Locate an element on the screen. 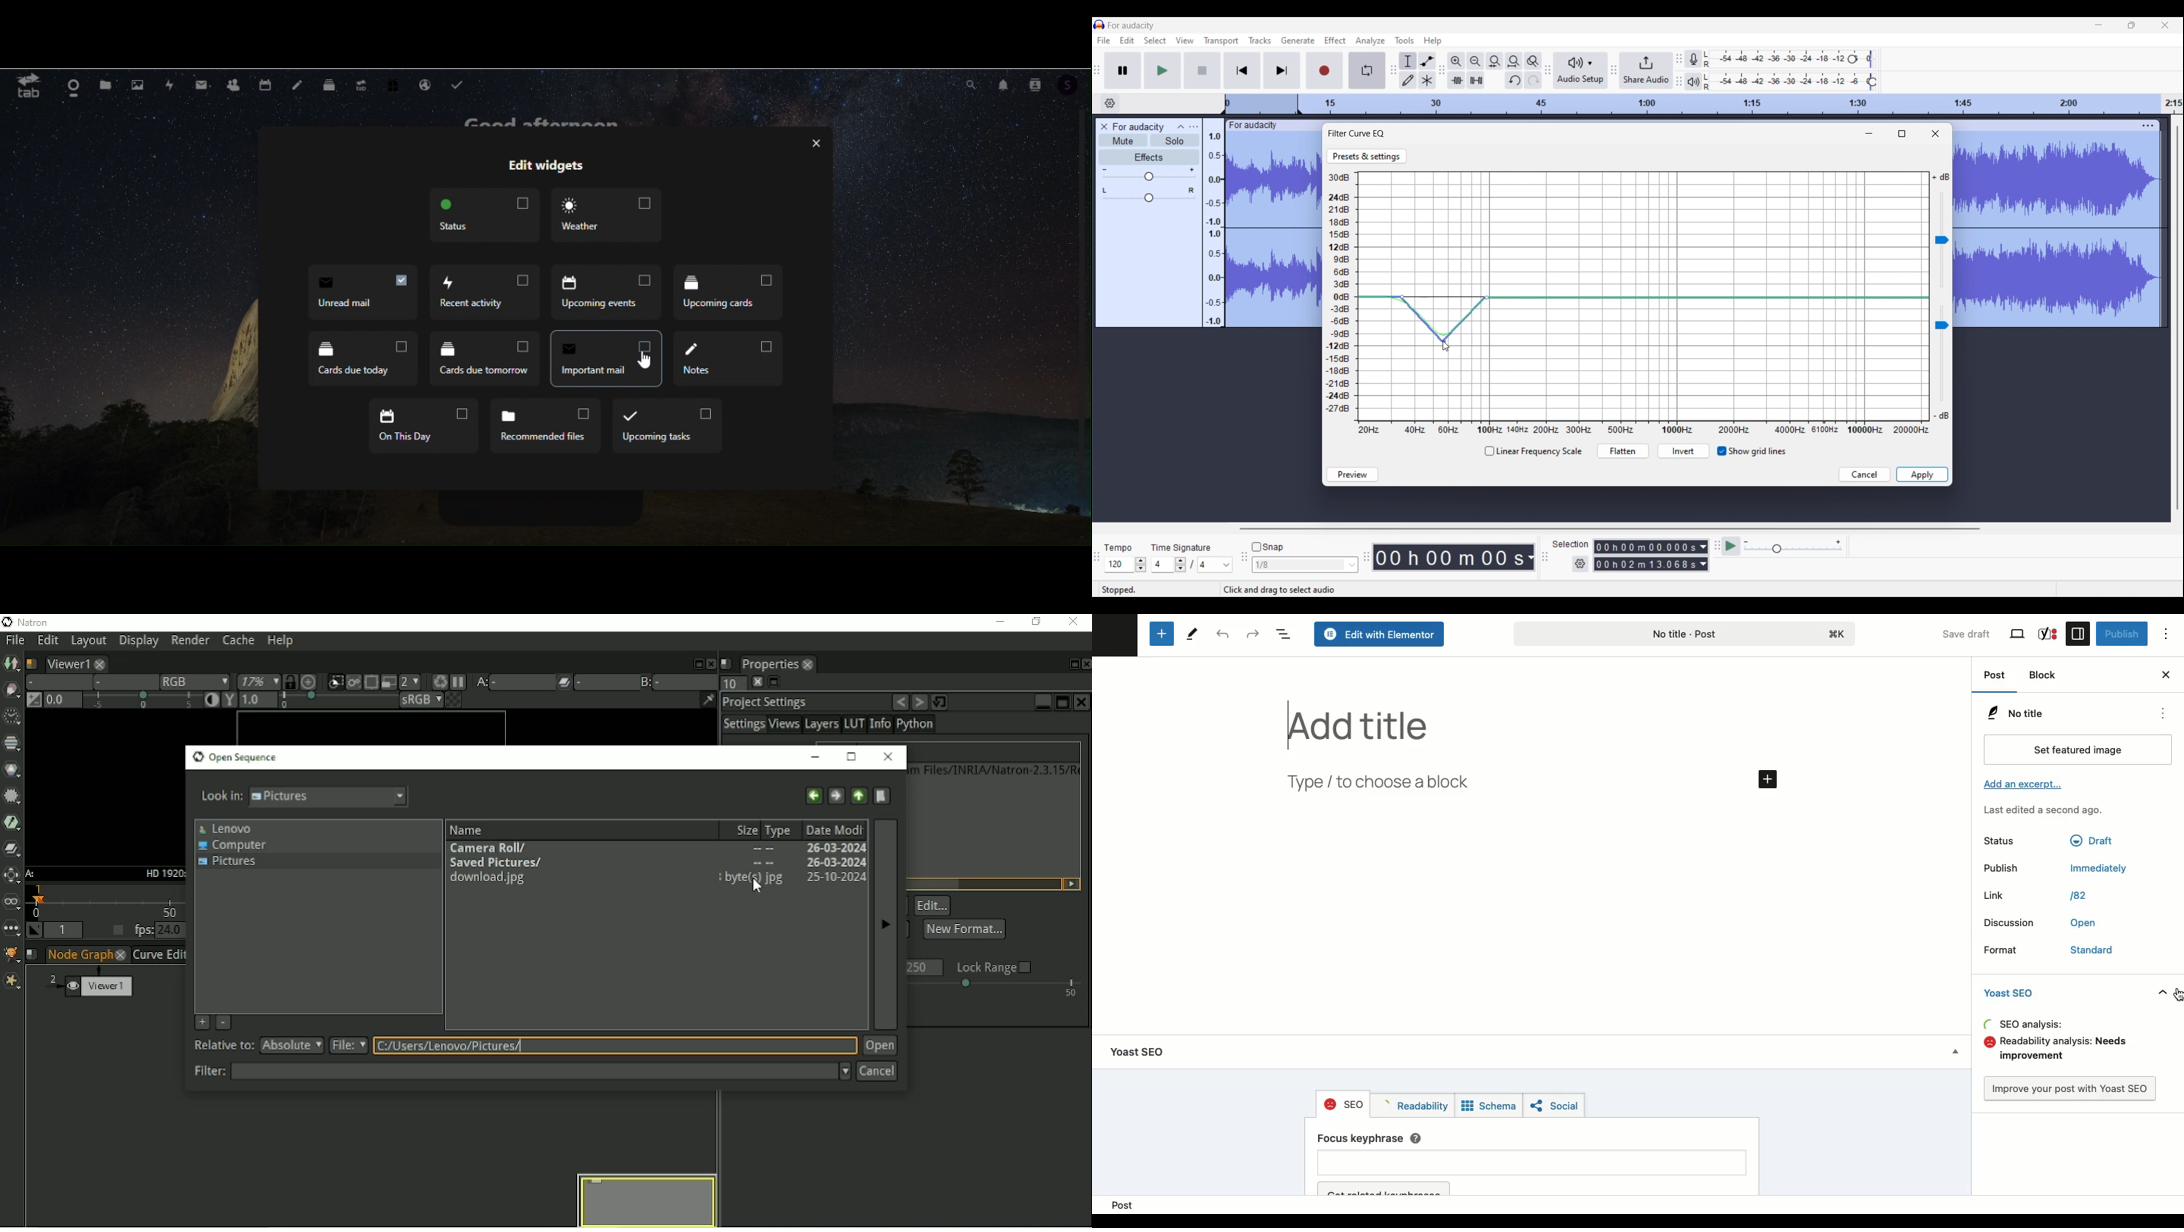 Image resolution: width=2184 pixels, height=1232 pixels. Playback level is located at coordinates (1788, 82).